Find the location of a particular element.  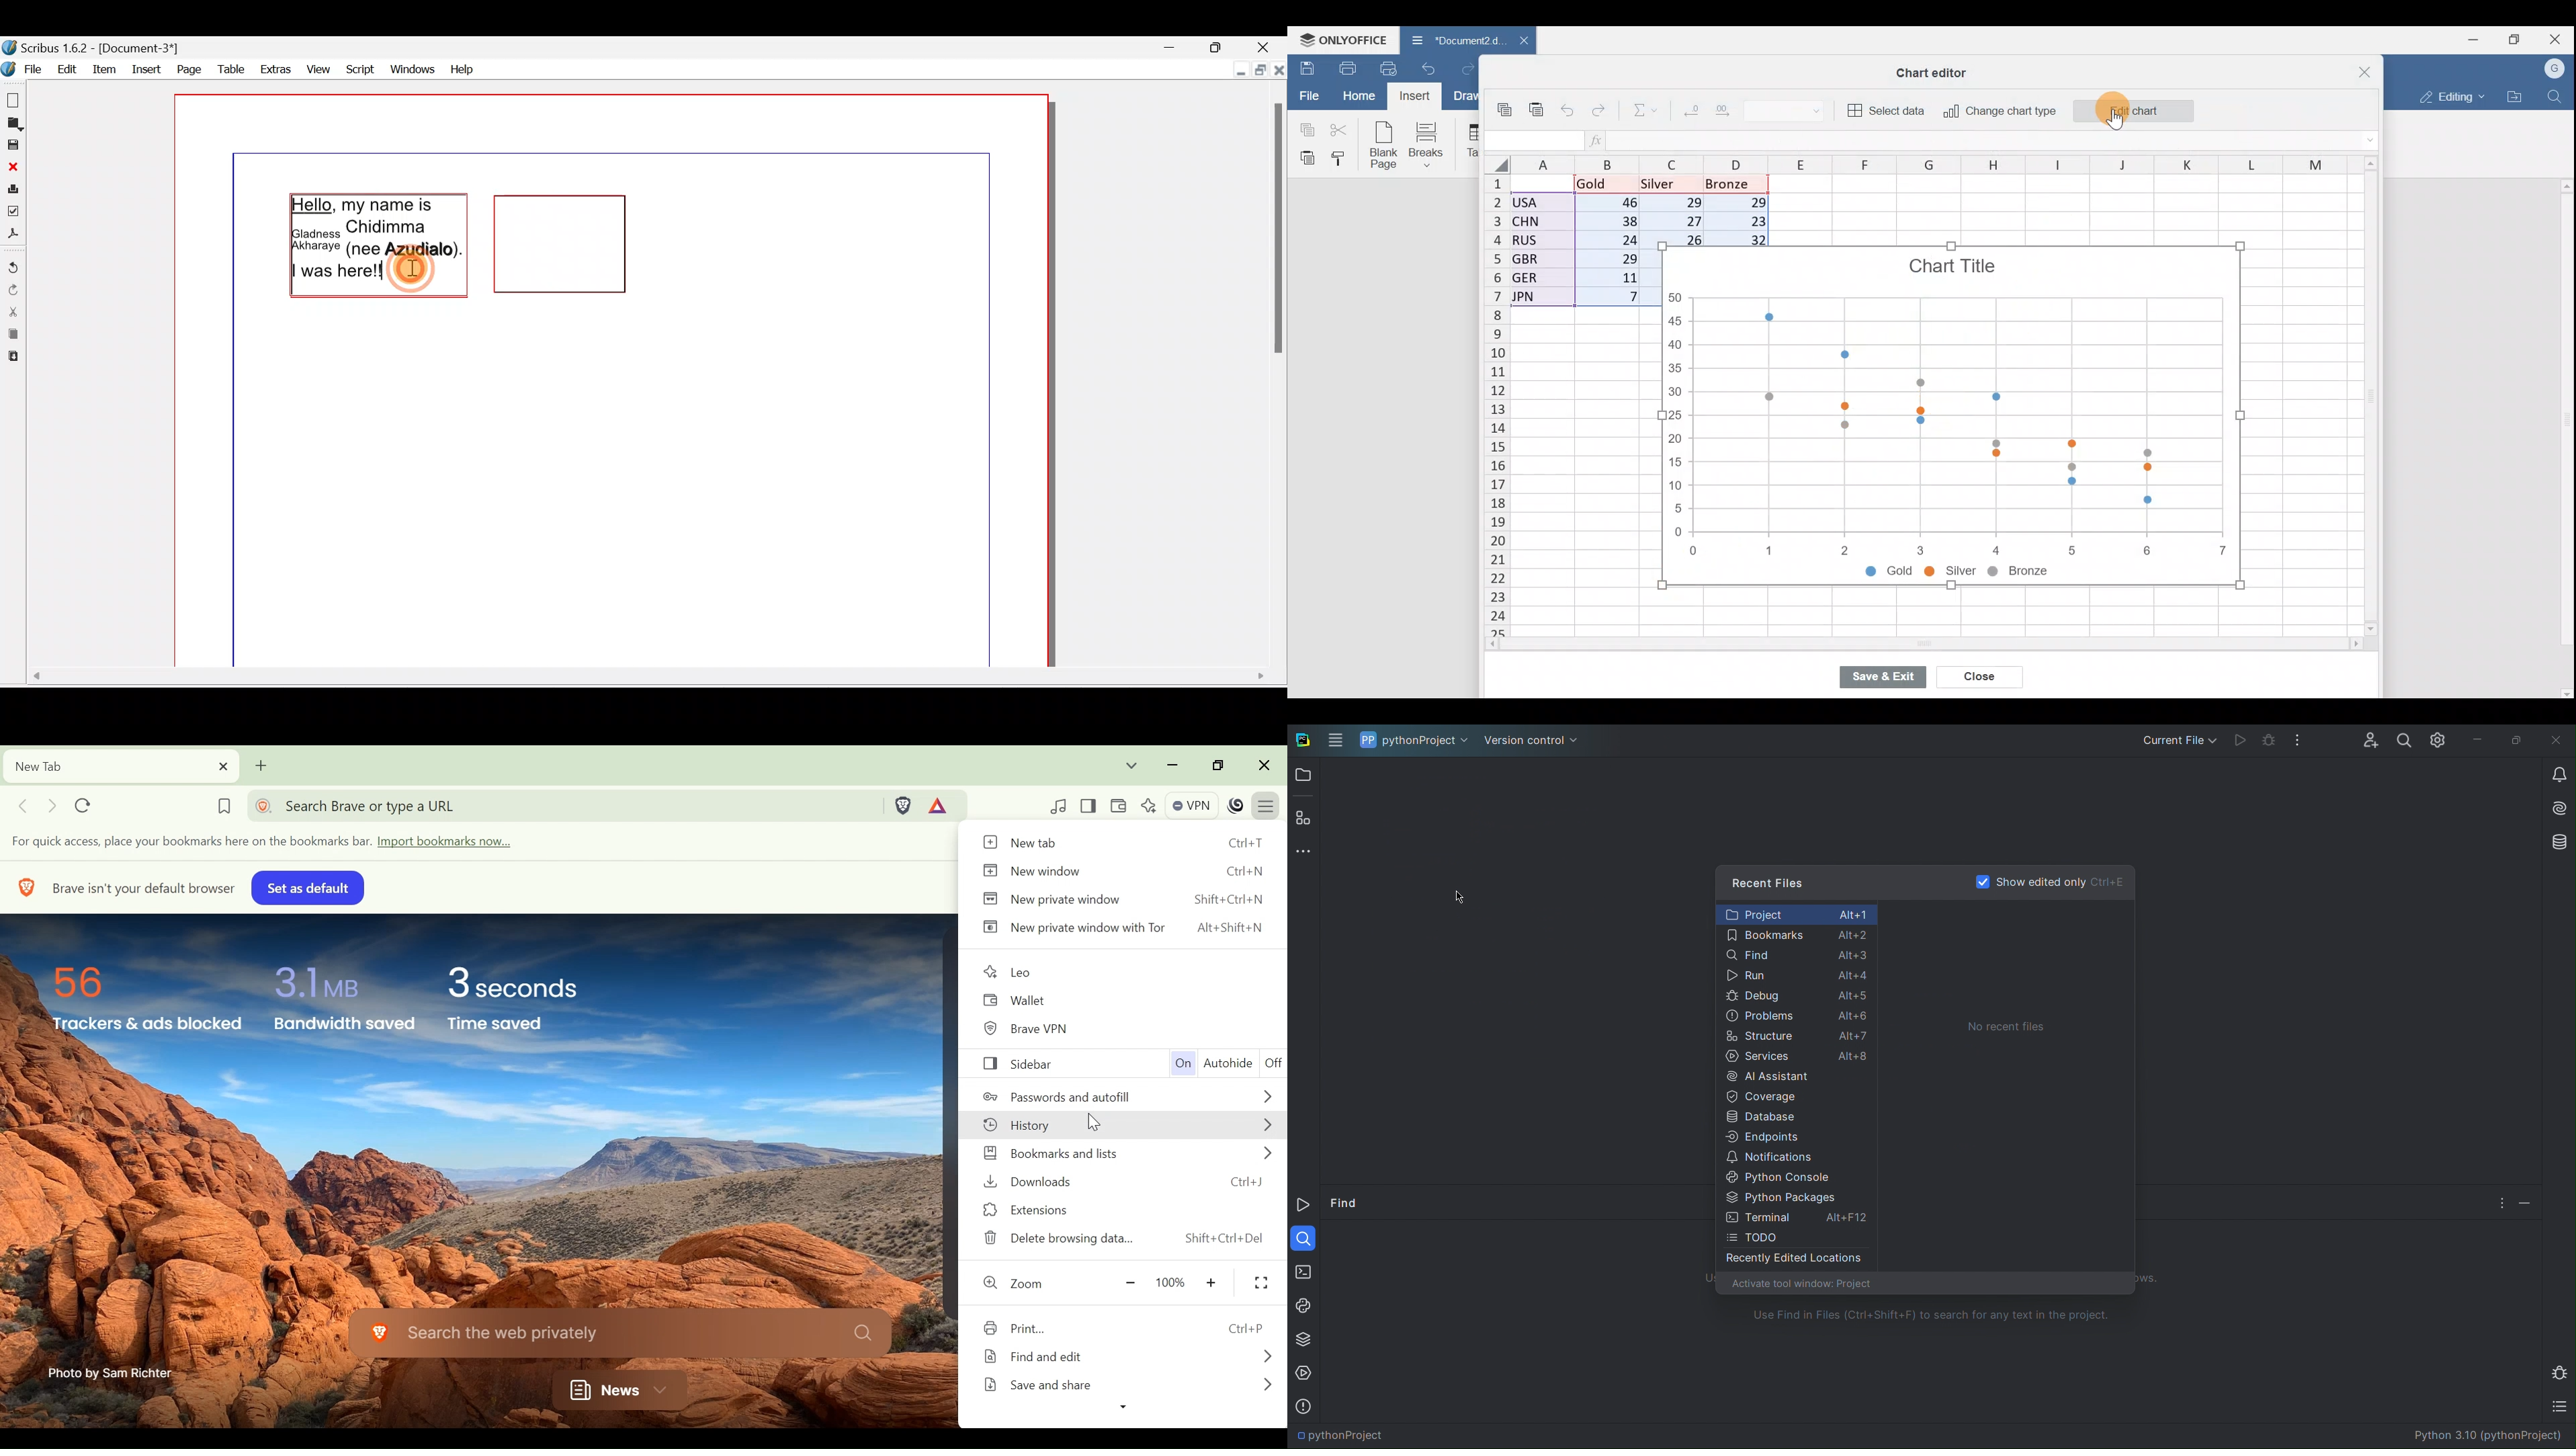

Draw is located at coordinates (1463, 96).